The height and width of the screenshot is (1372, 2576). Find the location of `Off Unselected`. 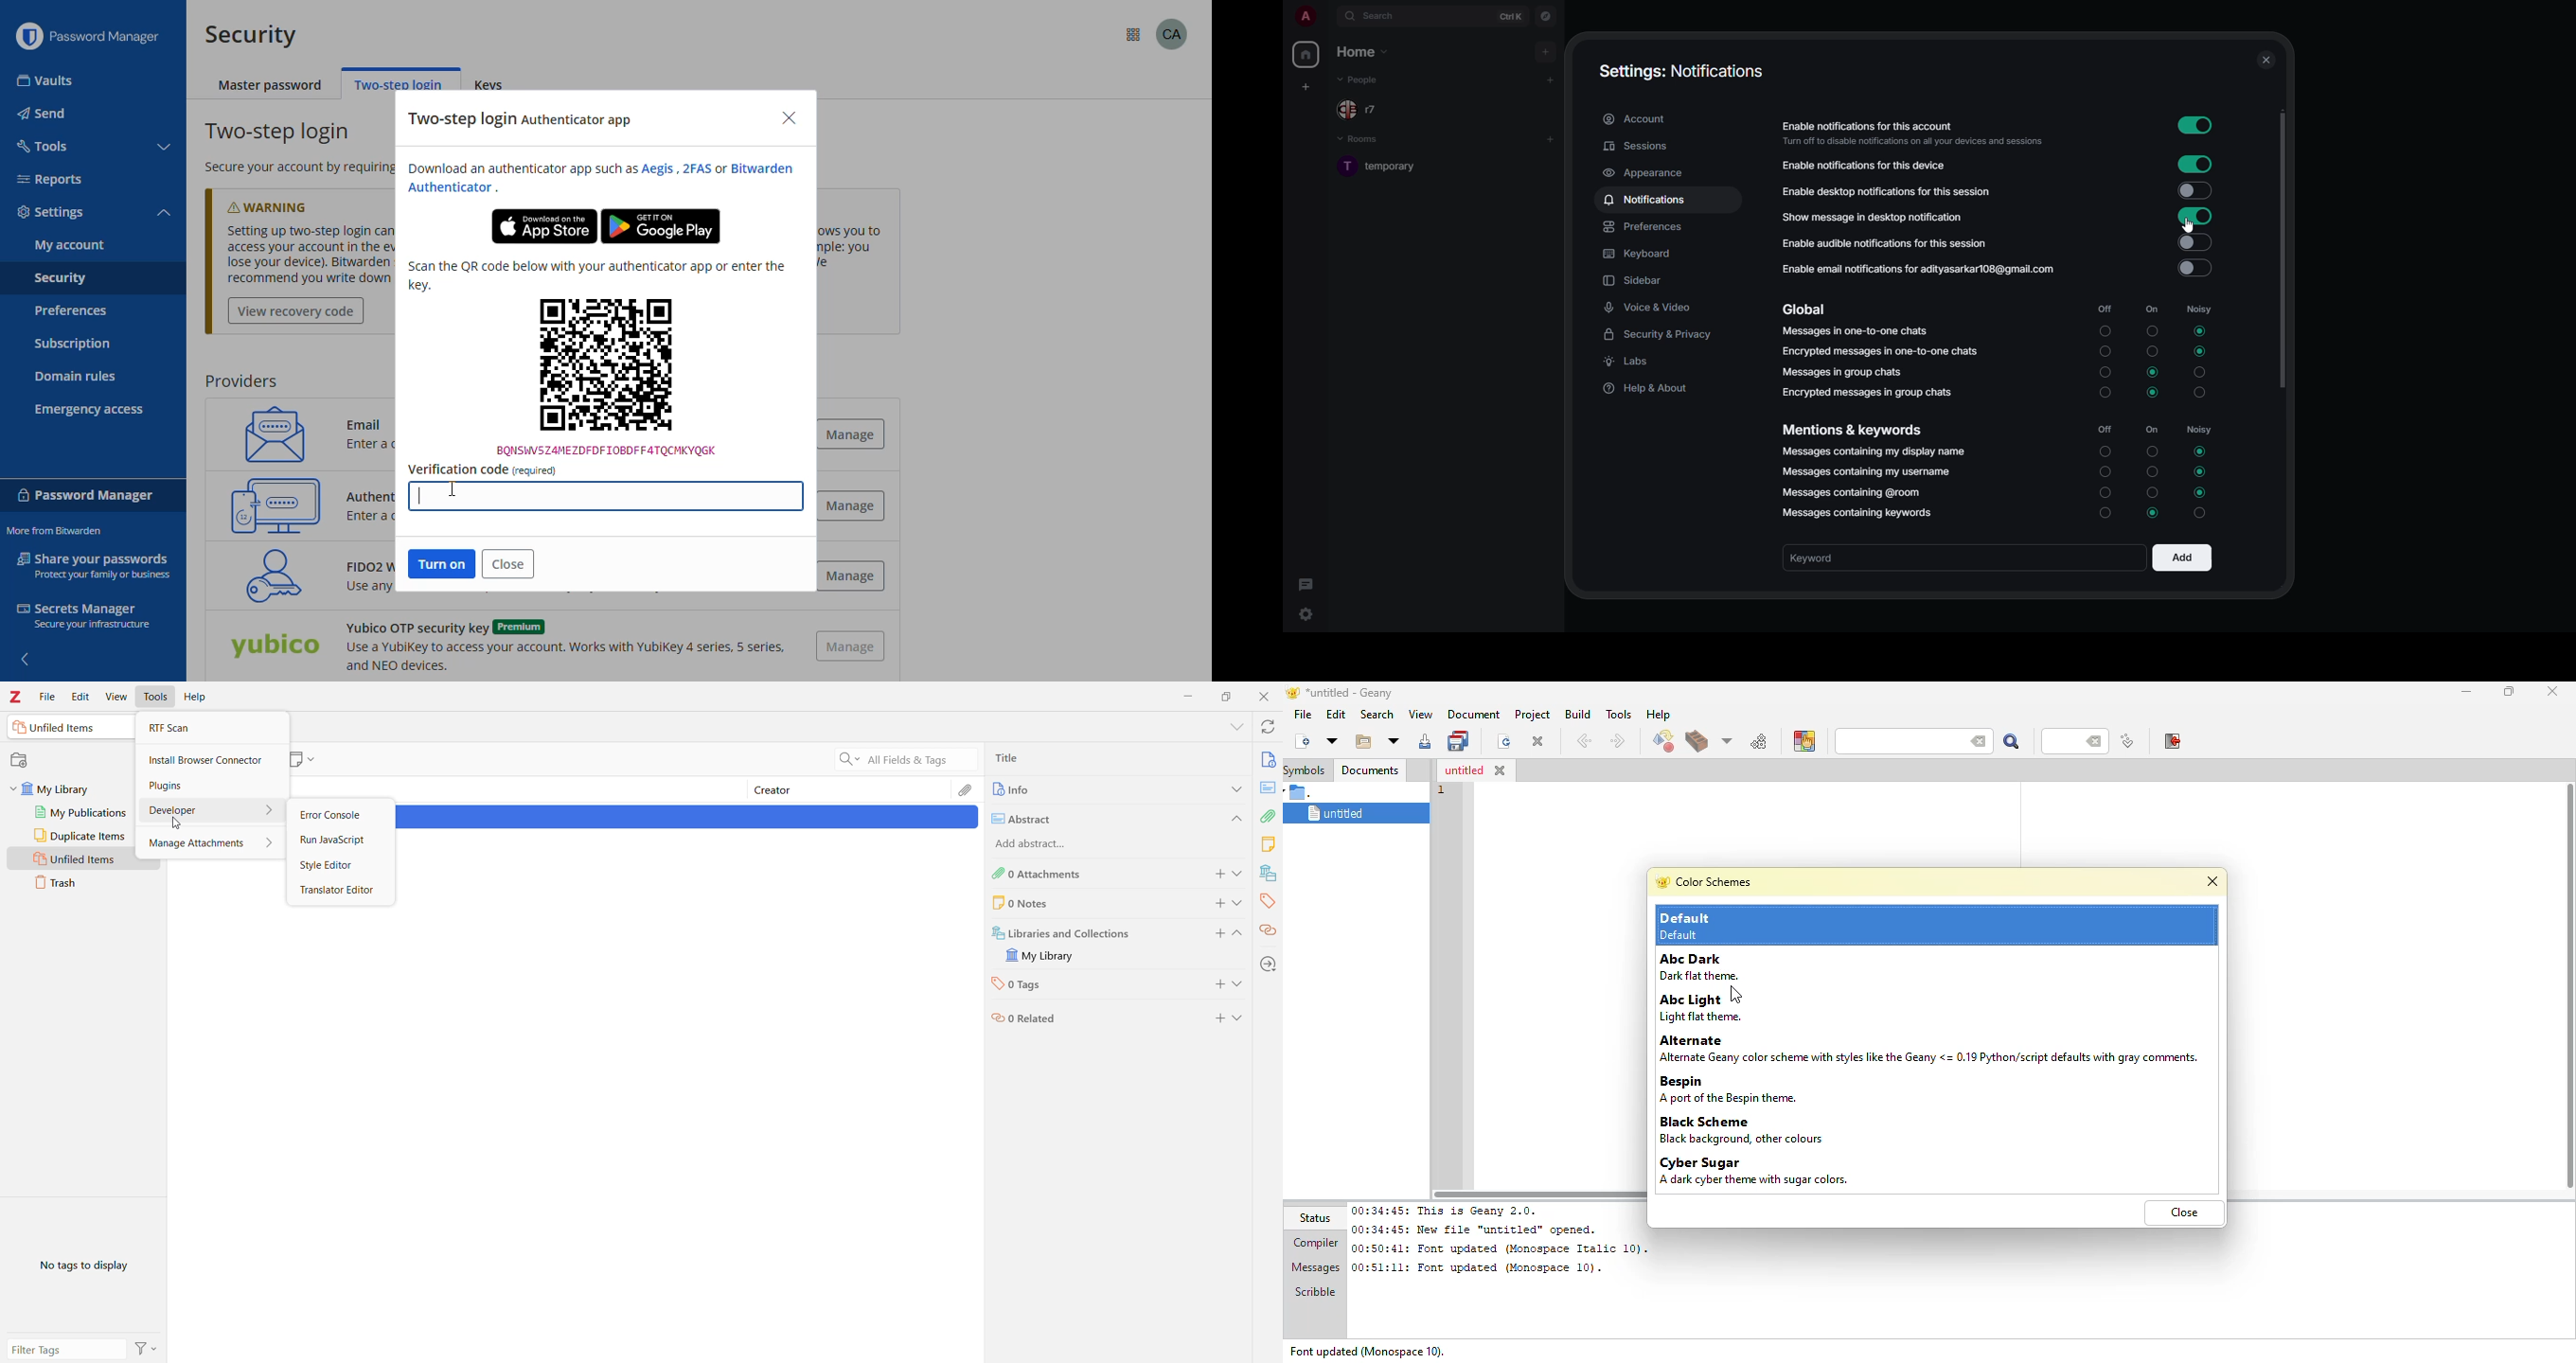

Off Unselected is located at coordinates (2105, 393).